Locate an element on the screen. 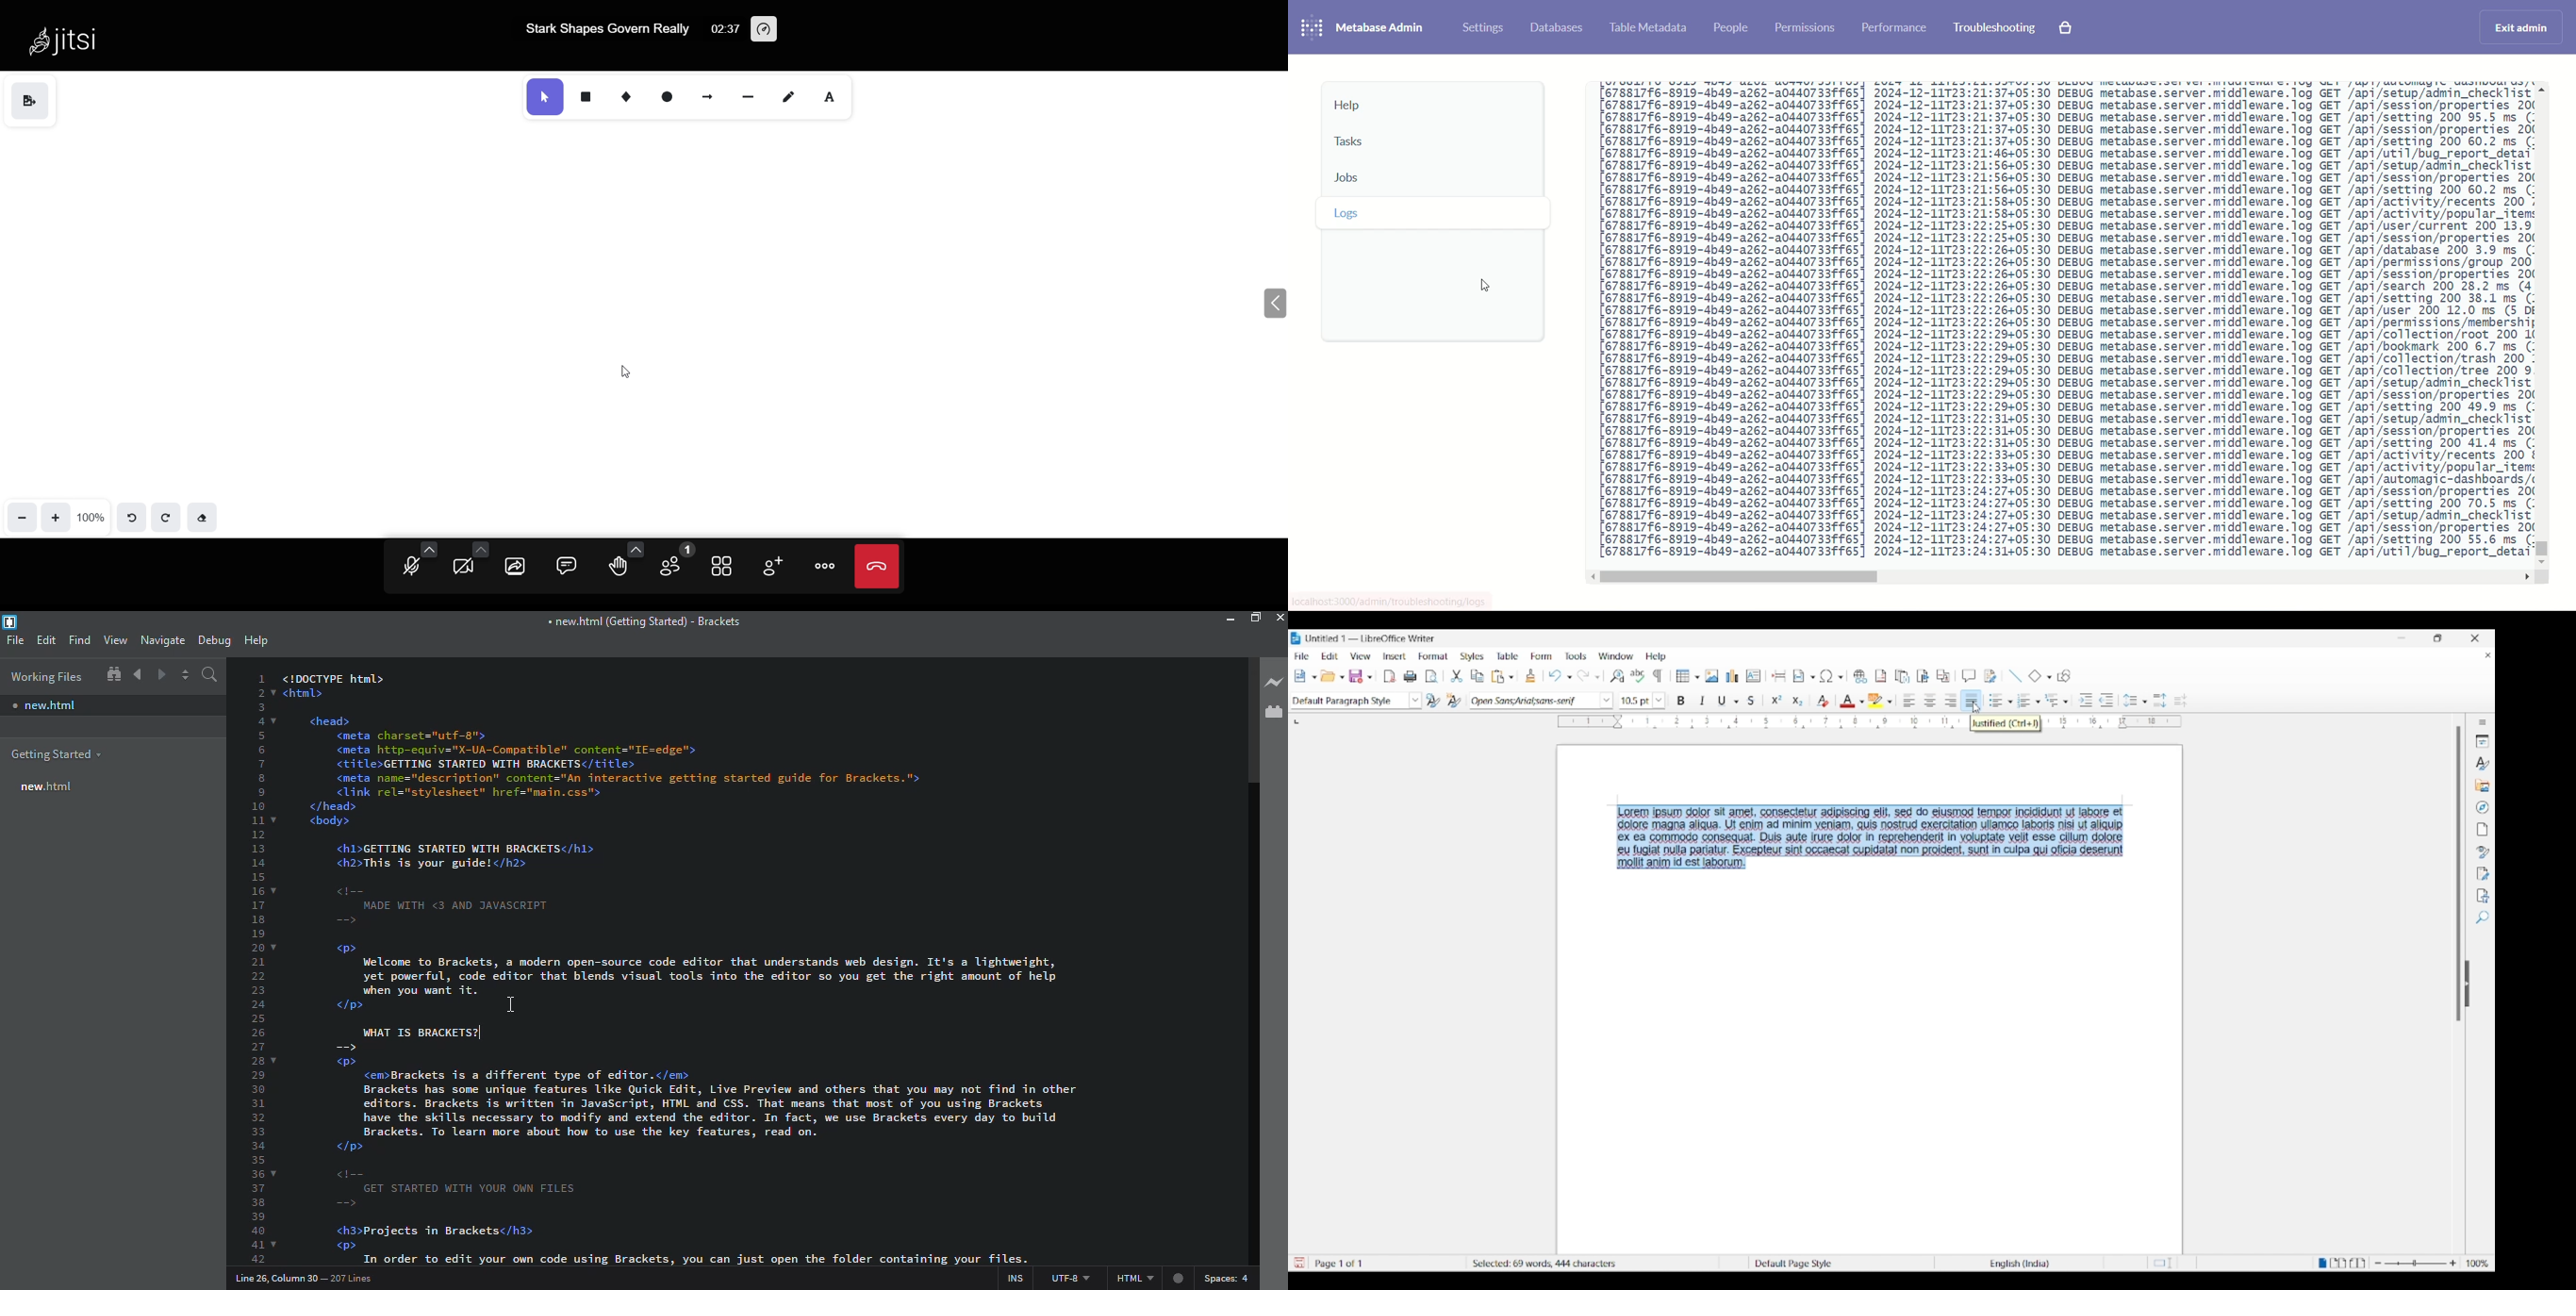  Selected toggle ordered list is located at coordinates (2024, 700).